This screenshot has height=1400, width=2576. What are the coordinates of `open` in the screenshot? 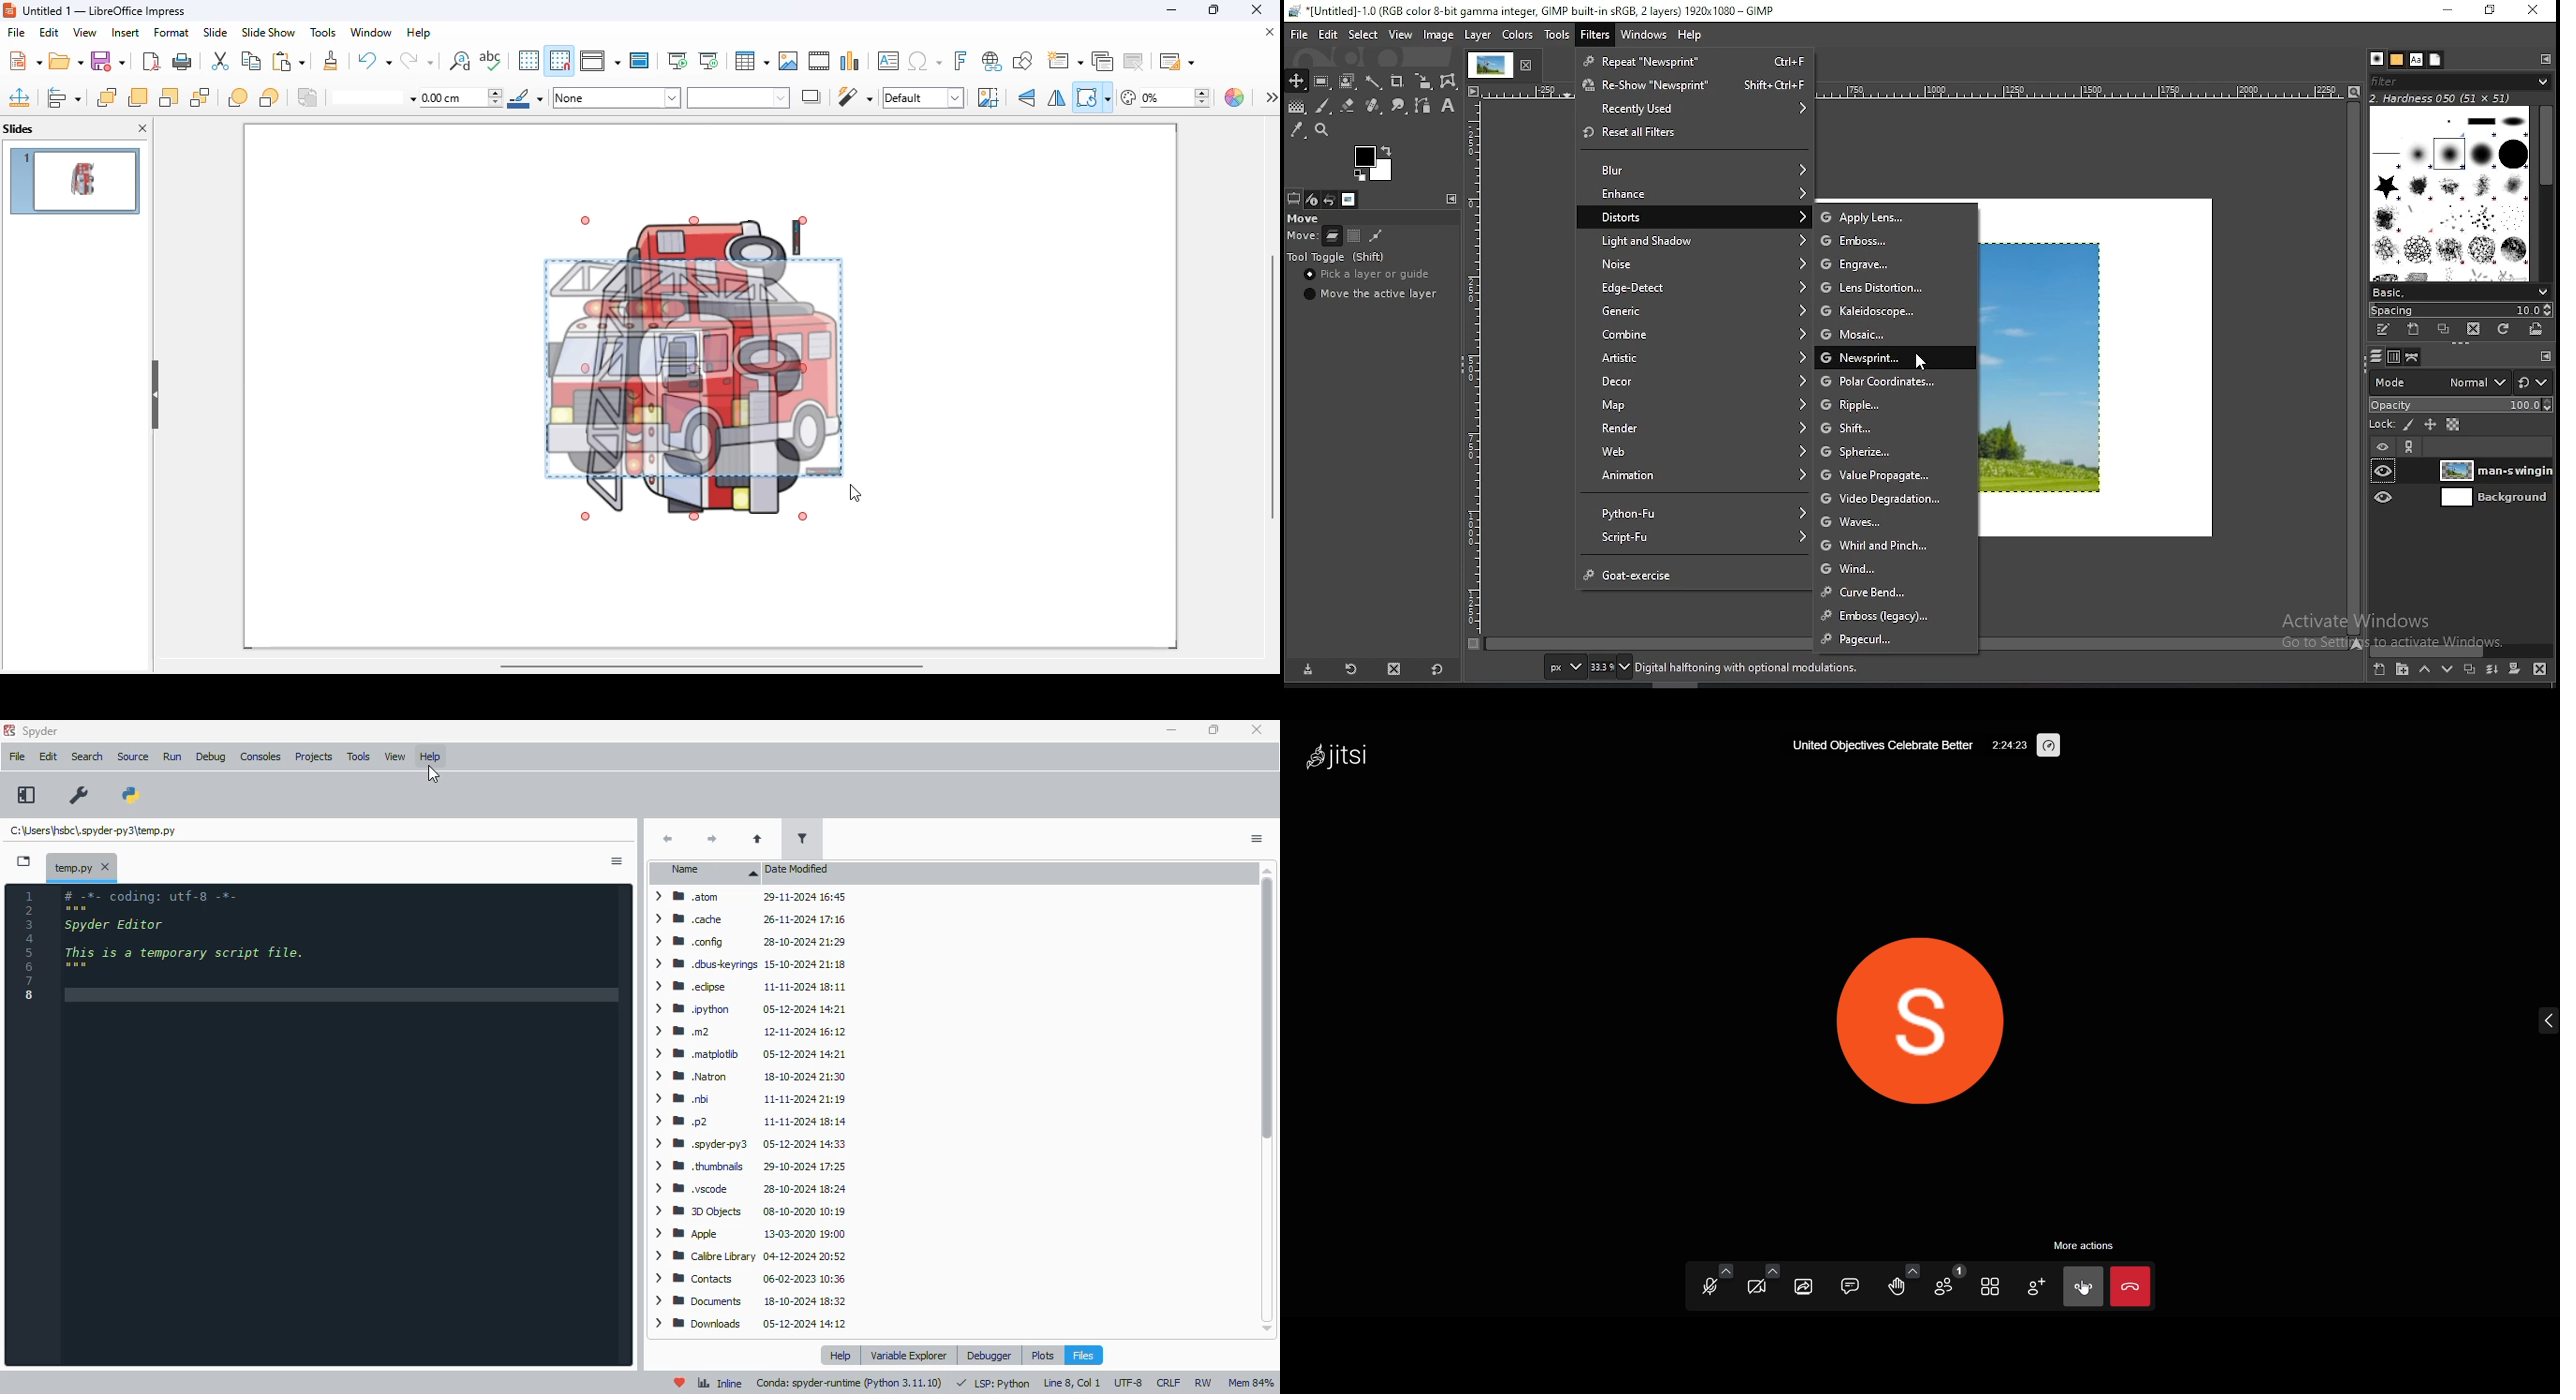 It's located at (67, 62).